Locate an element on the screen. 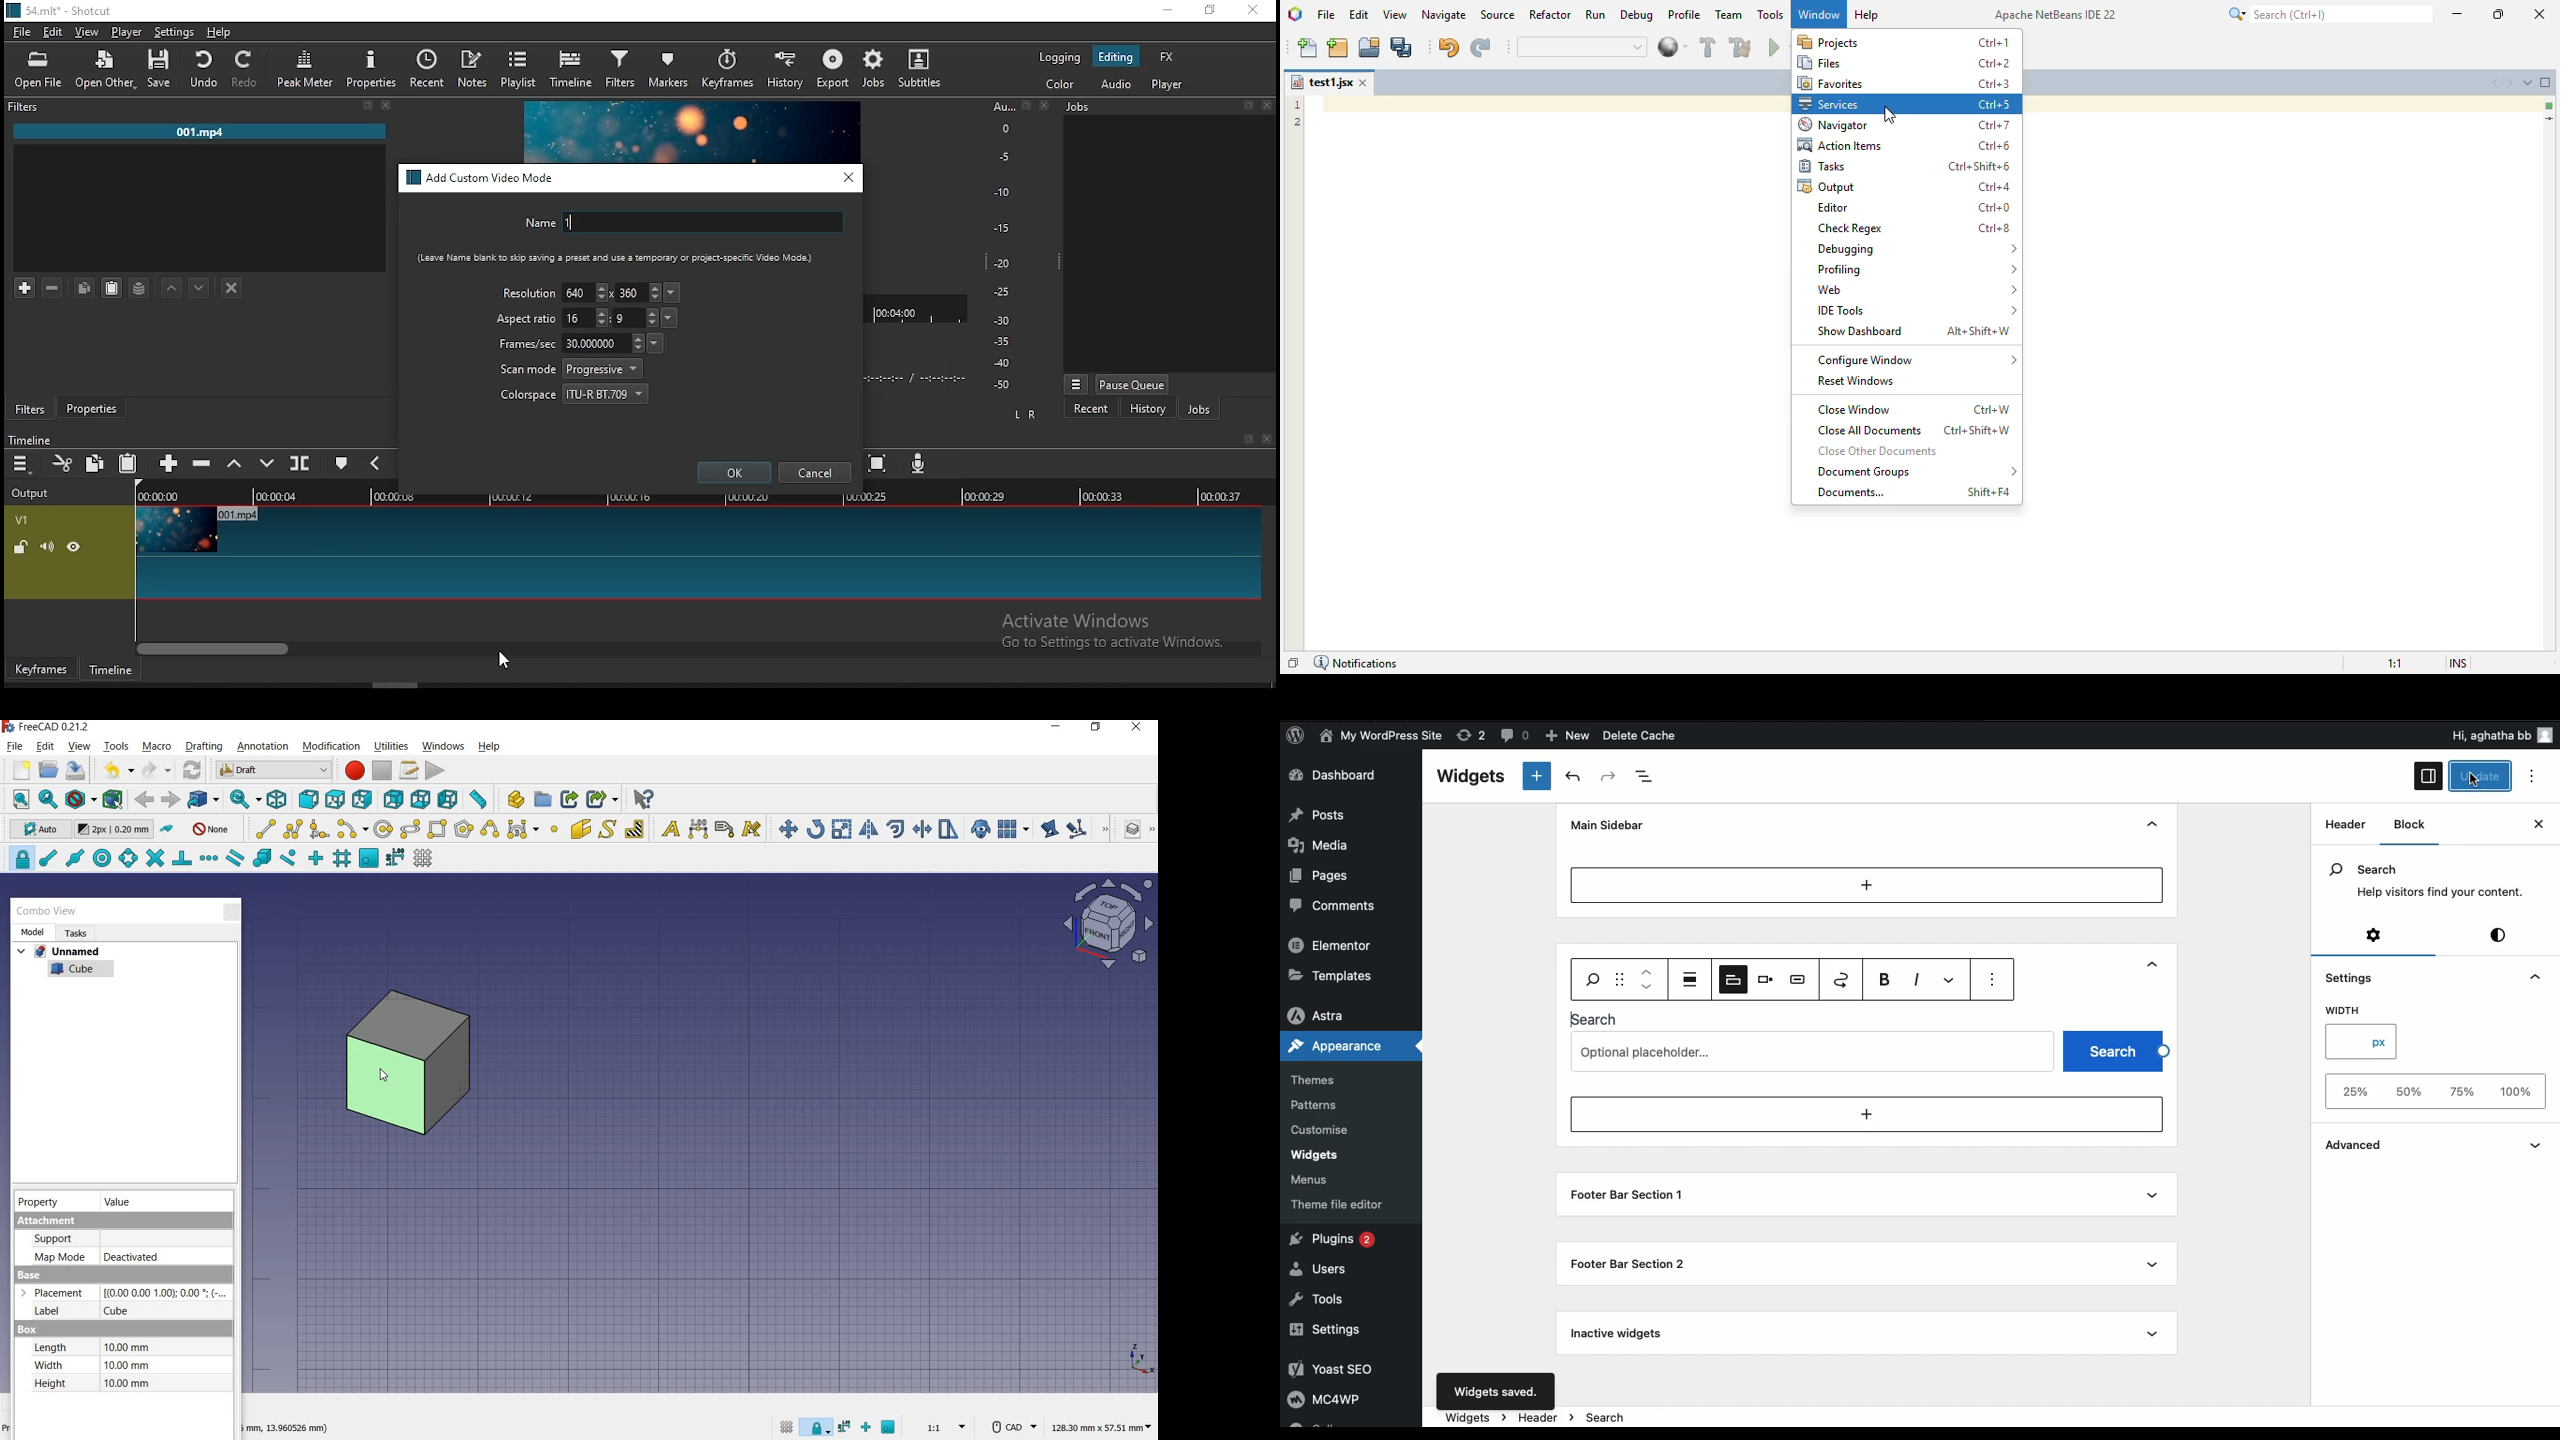 The height and width of the screenshot is (1456, 2576). volume is located at coordinates (47, 546).